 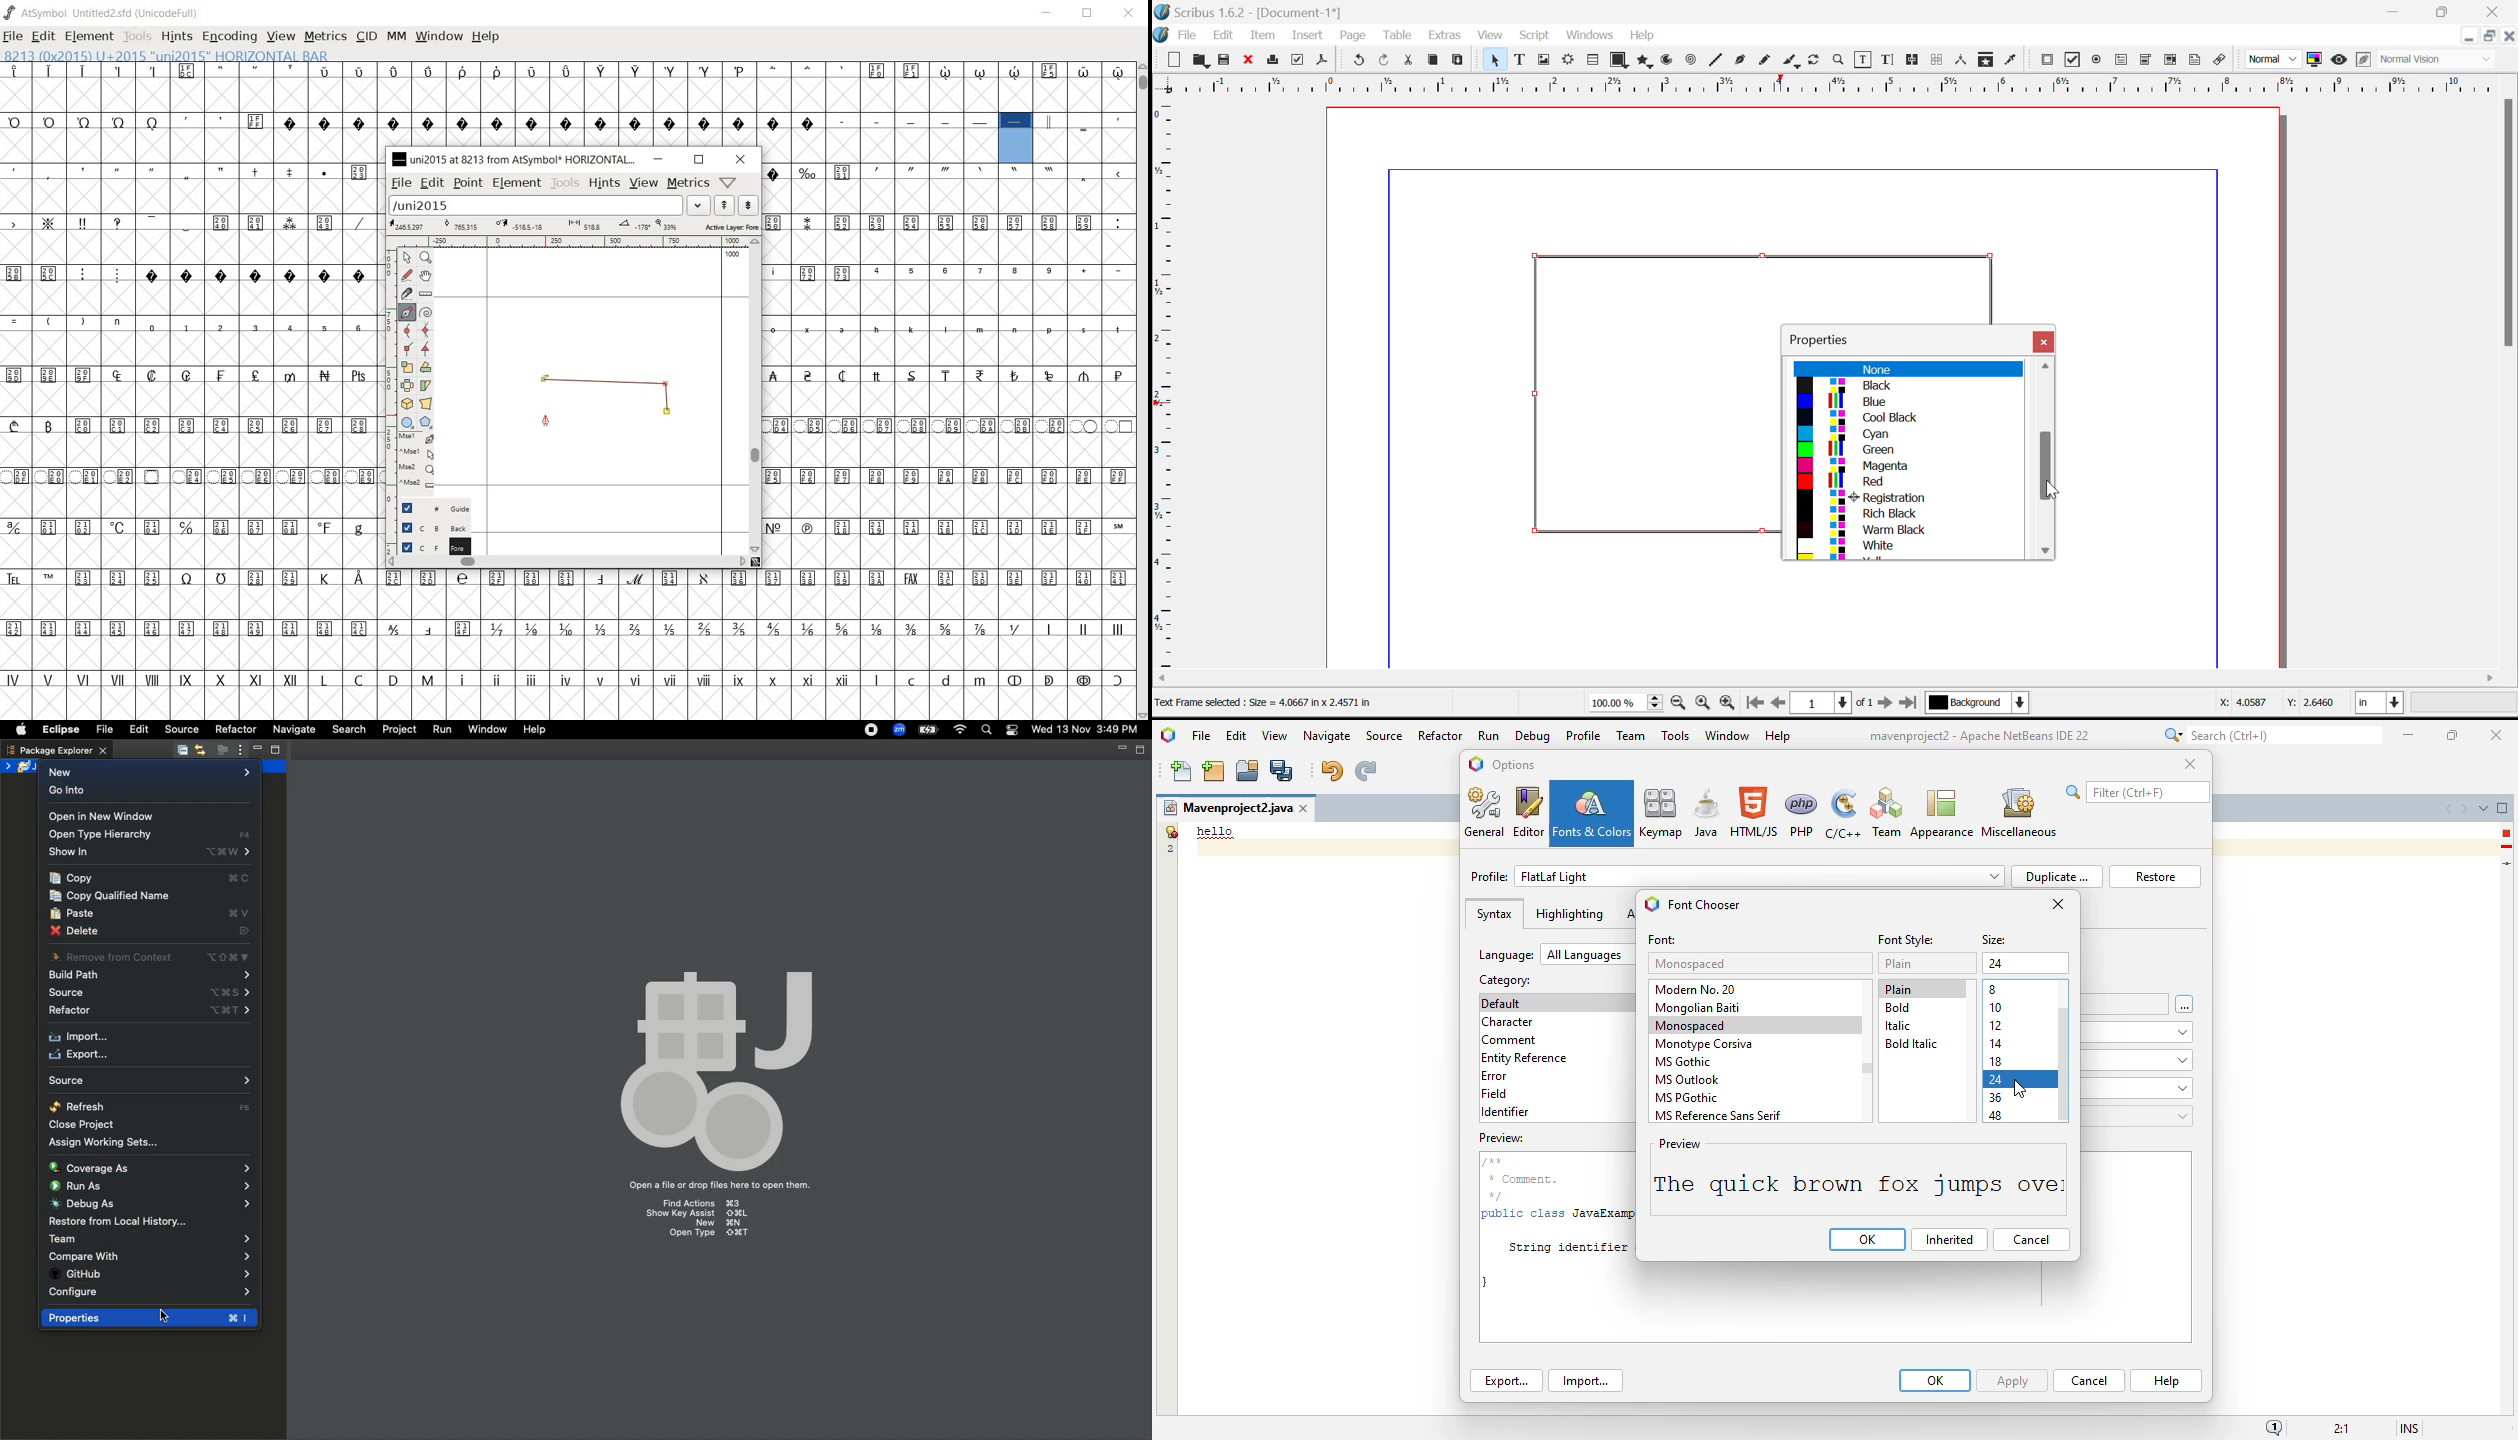 I want to click on Text Frame selected: Size= 4.0667 in x 2.4571 in, so click(x=1263, y=701).